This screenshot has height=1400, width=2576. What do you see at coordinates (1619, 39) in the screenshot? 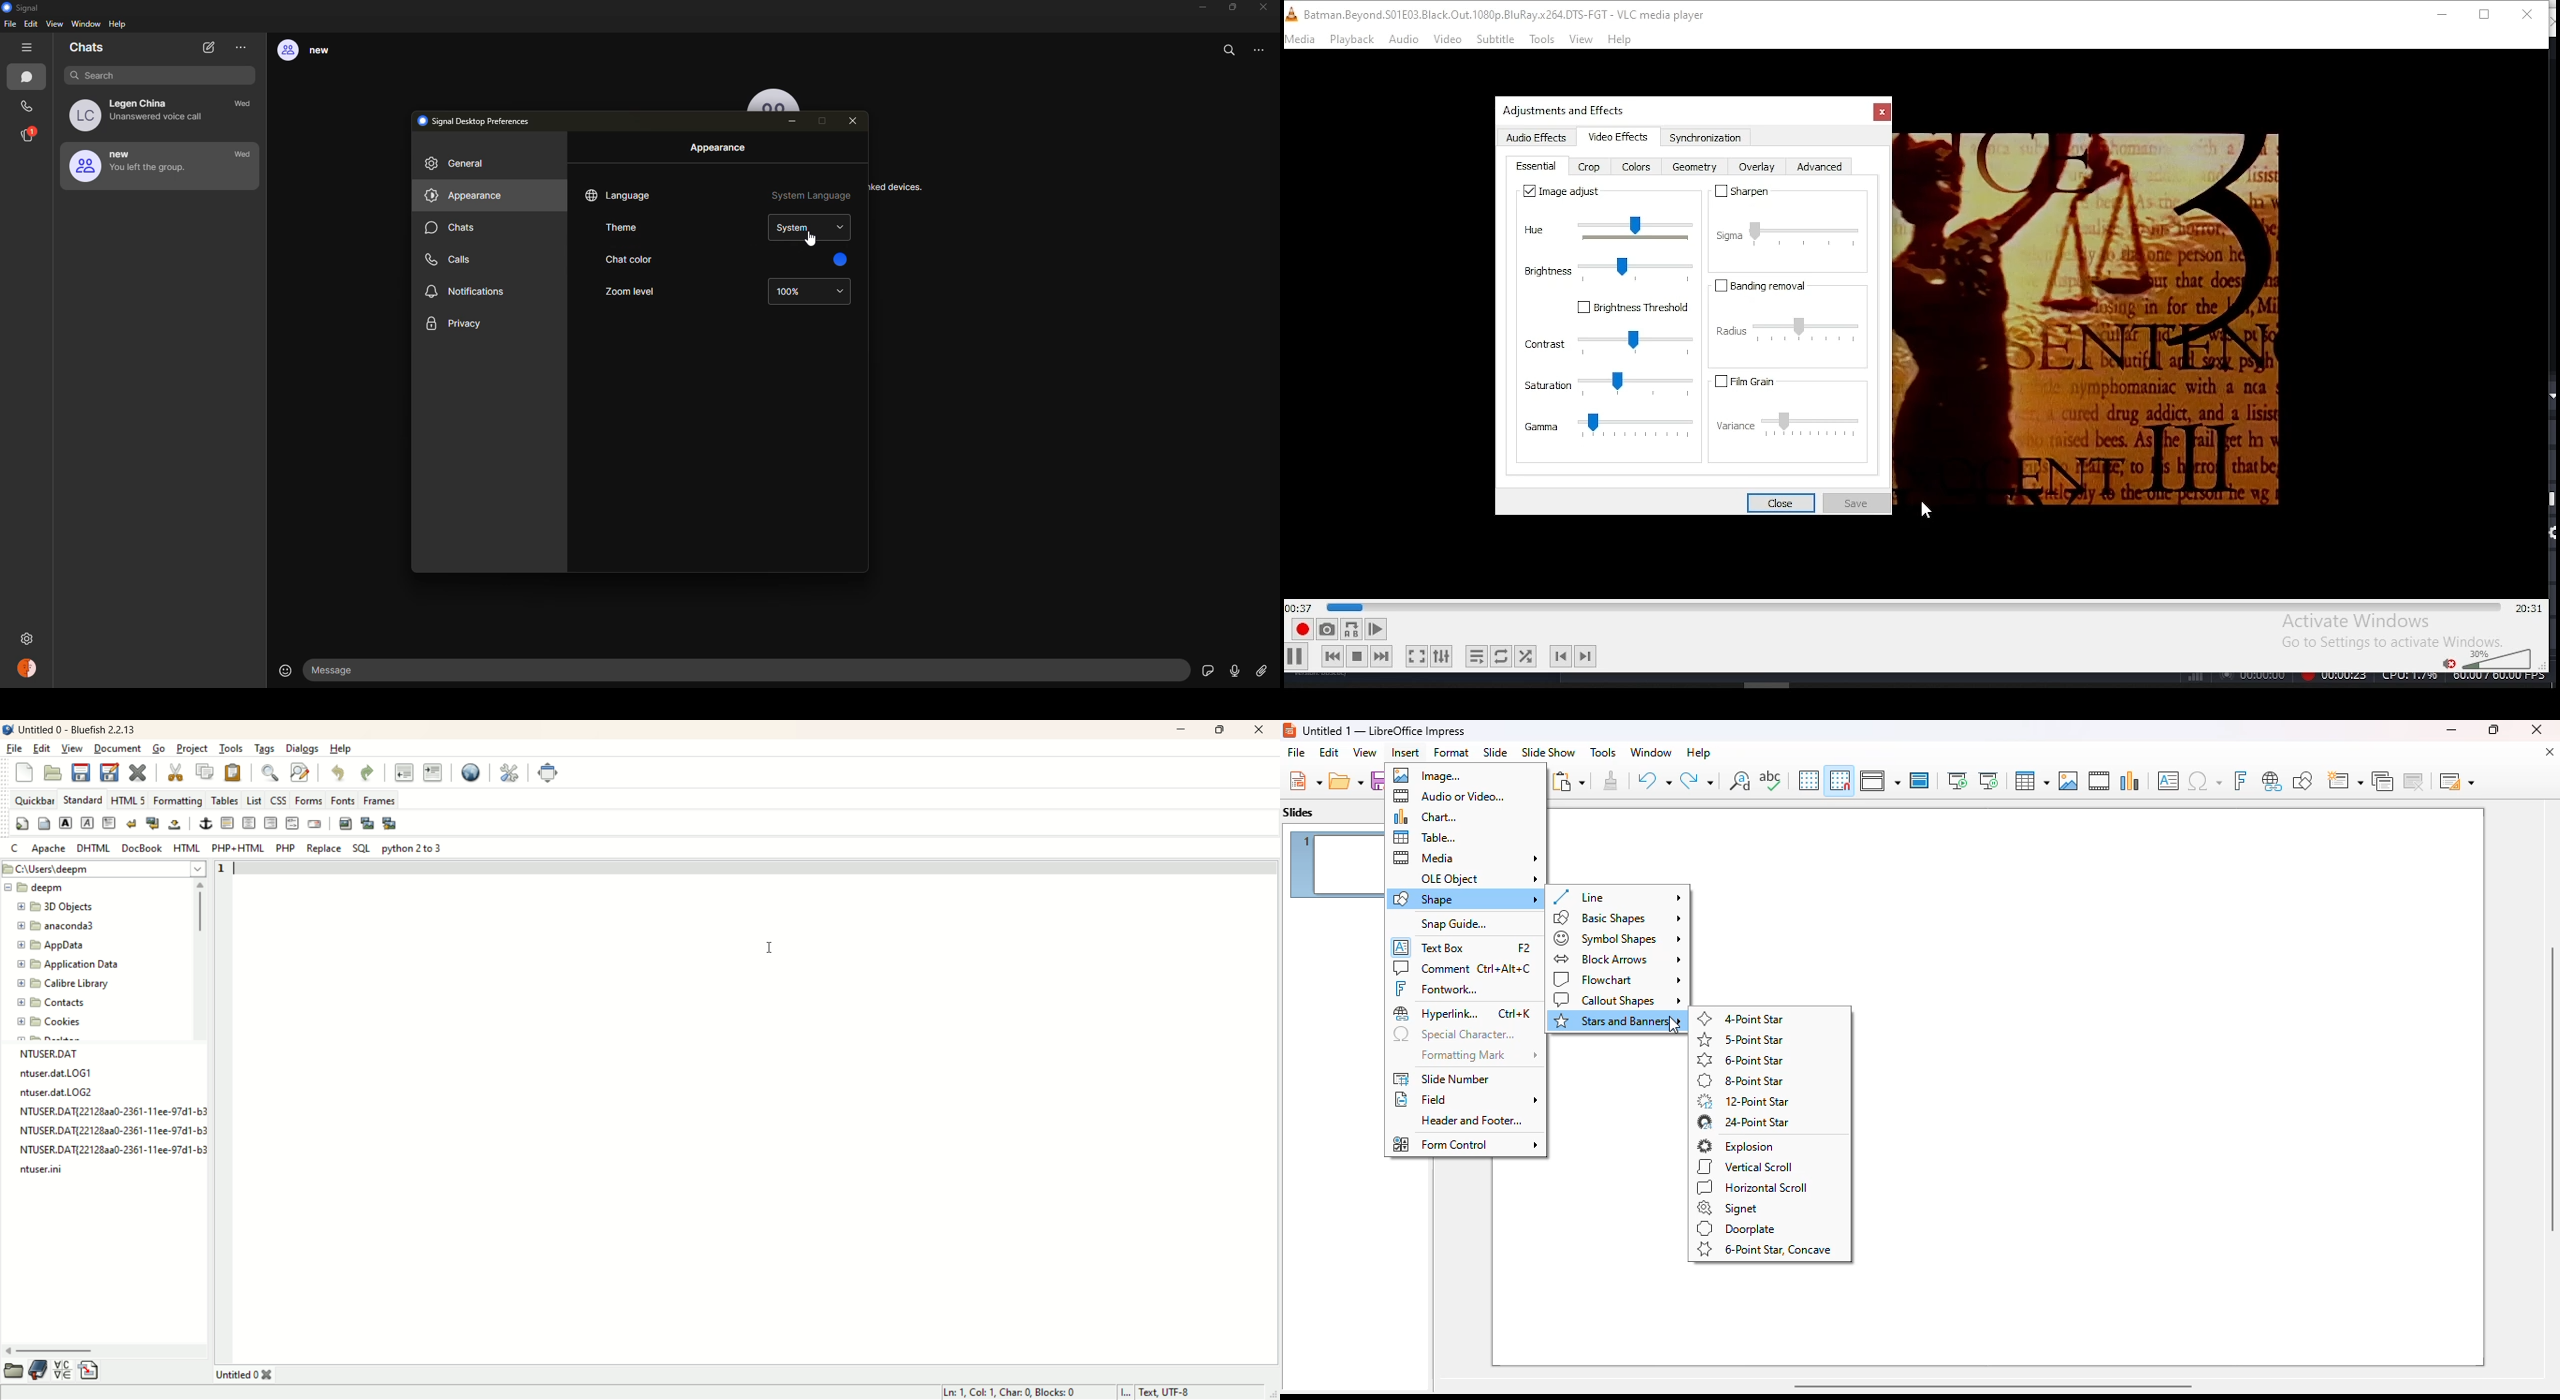
I see `help` at bounding box center [1619, 39].